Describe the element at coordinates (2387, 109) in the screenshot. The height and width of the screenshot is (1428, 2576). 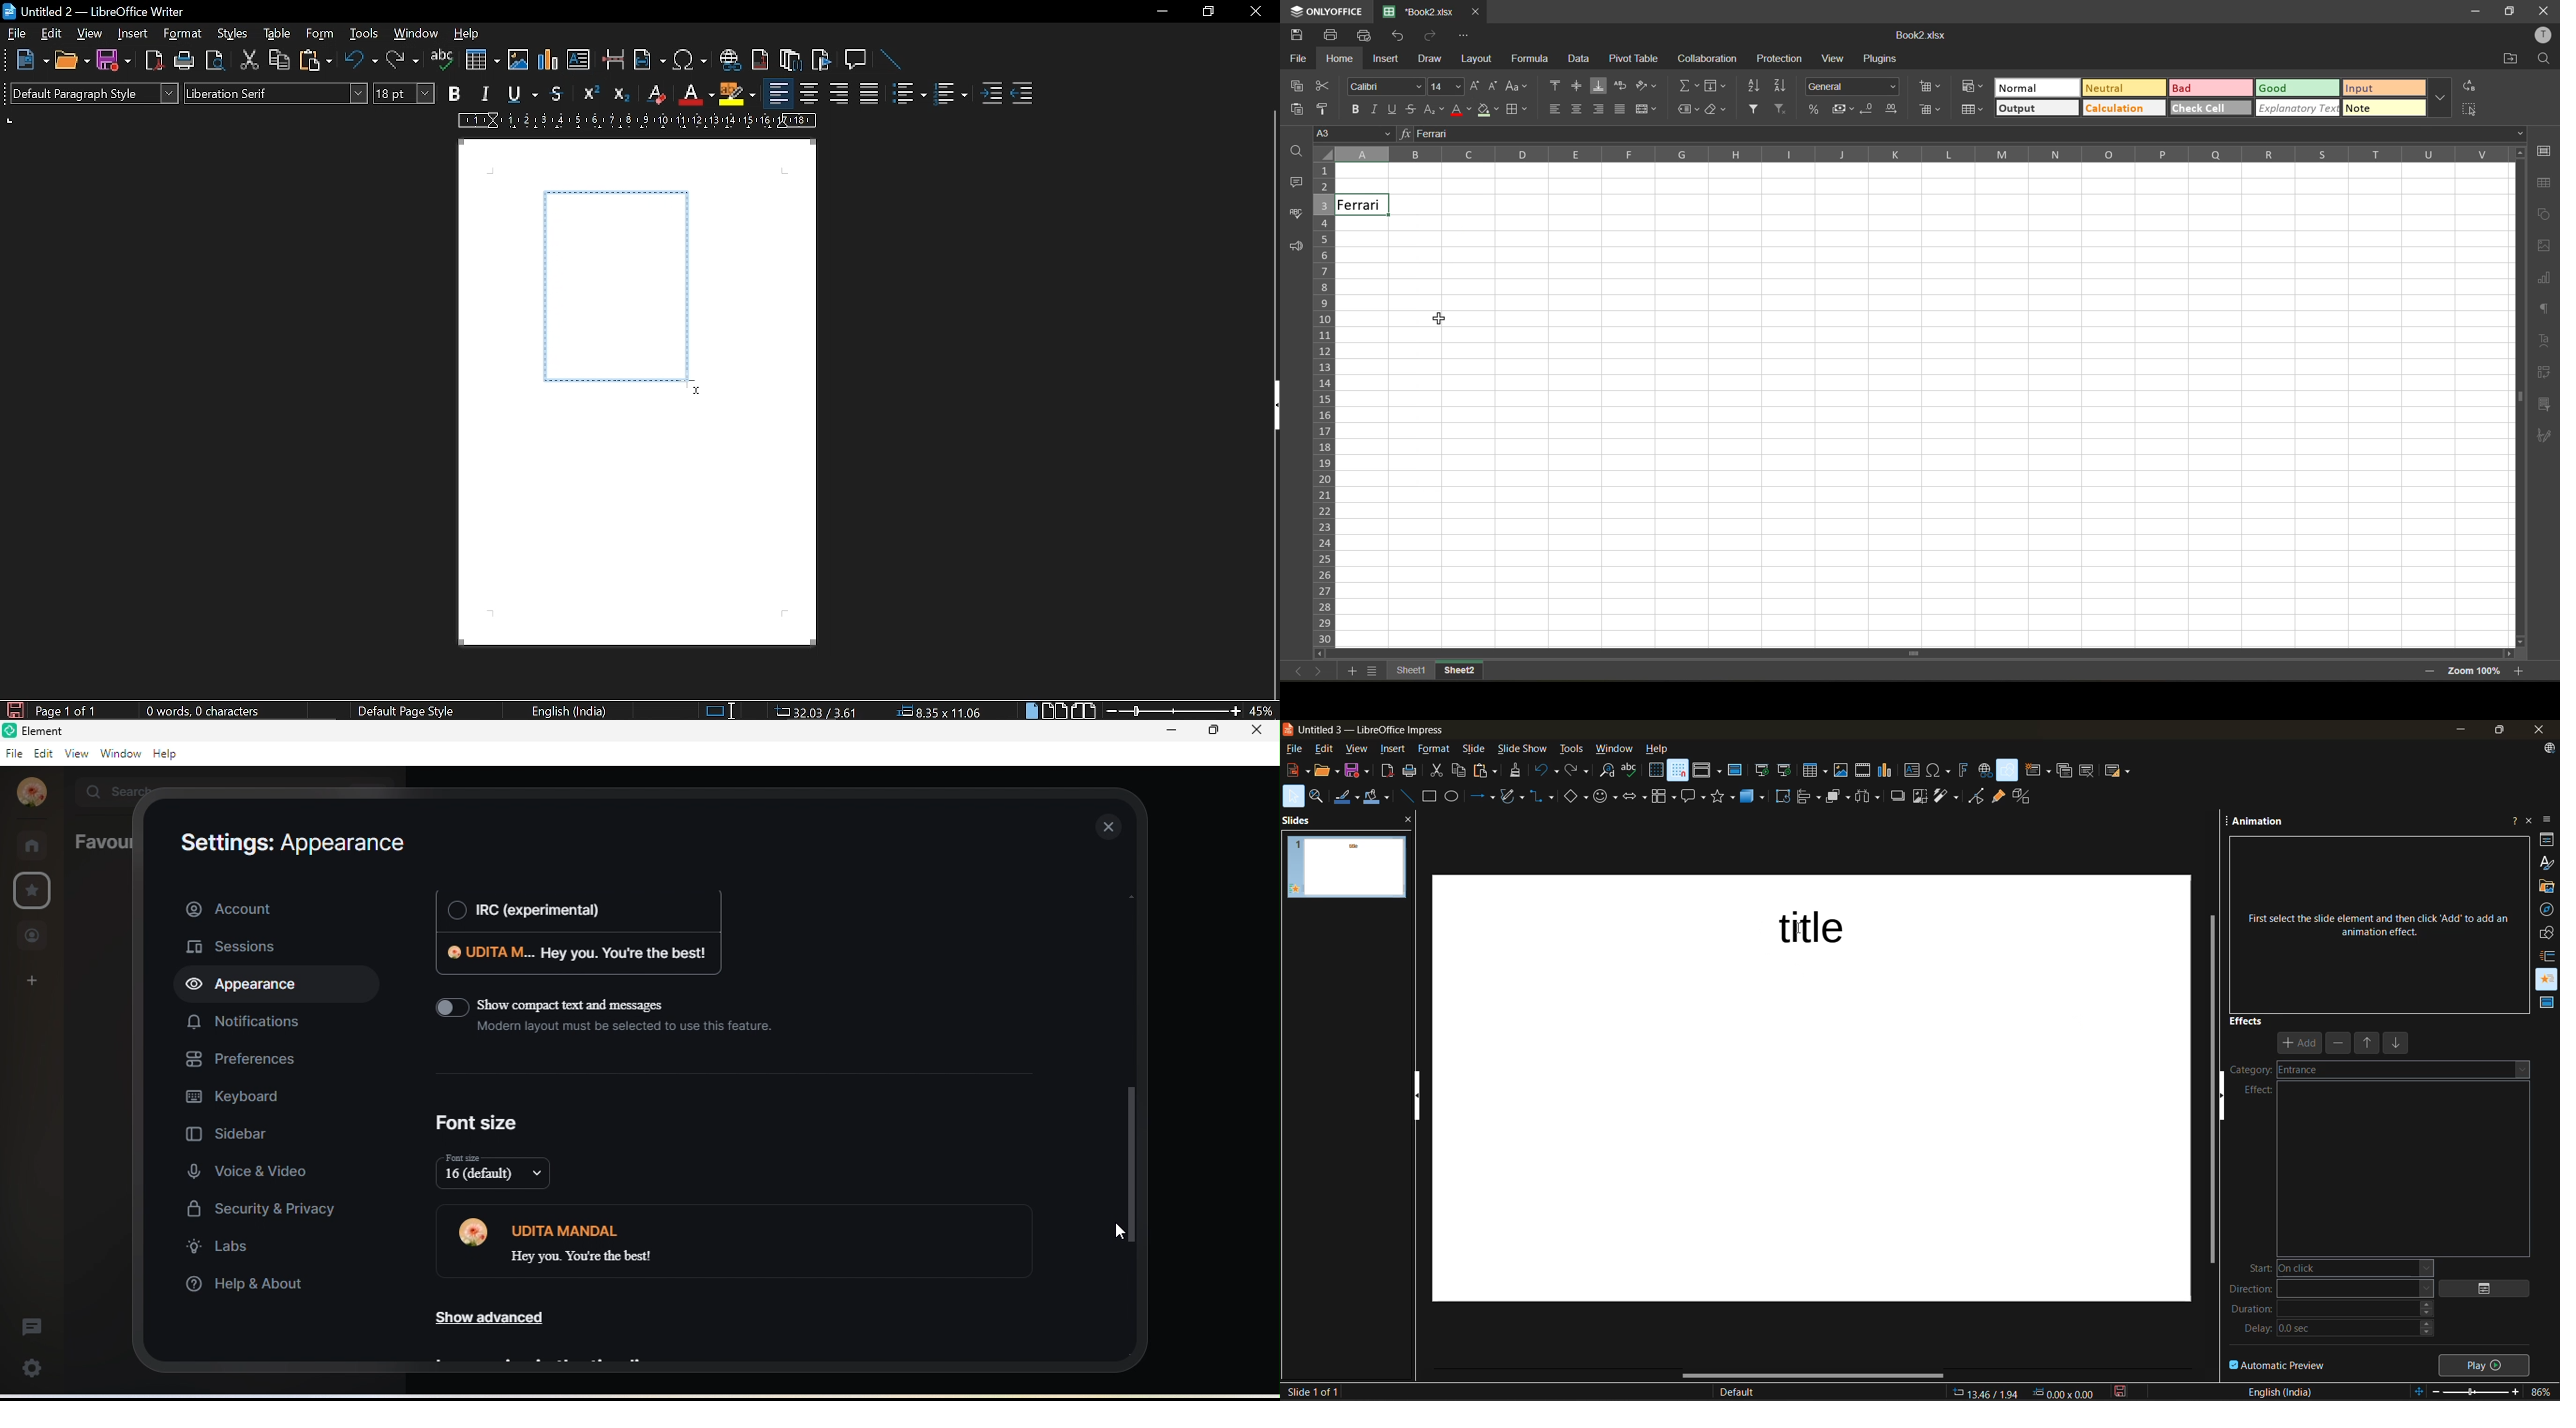
I see `note` at that location.